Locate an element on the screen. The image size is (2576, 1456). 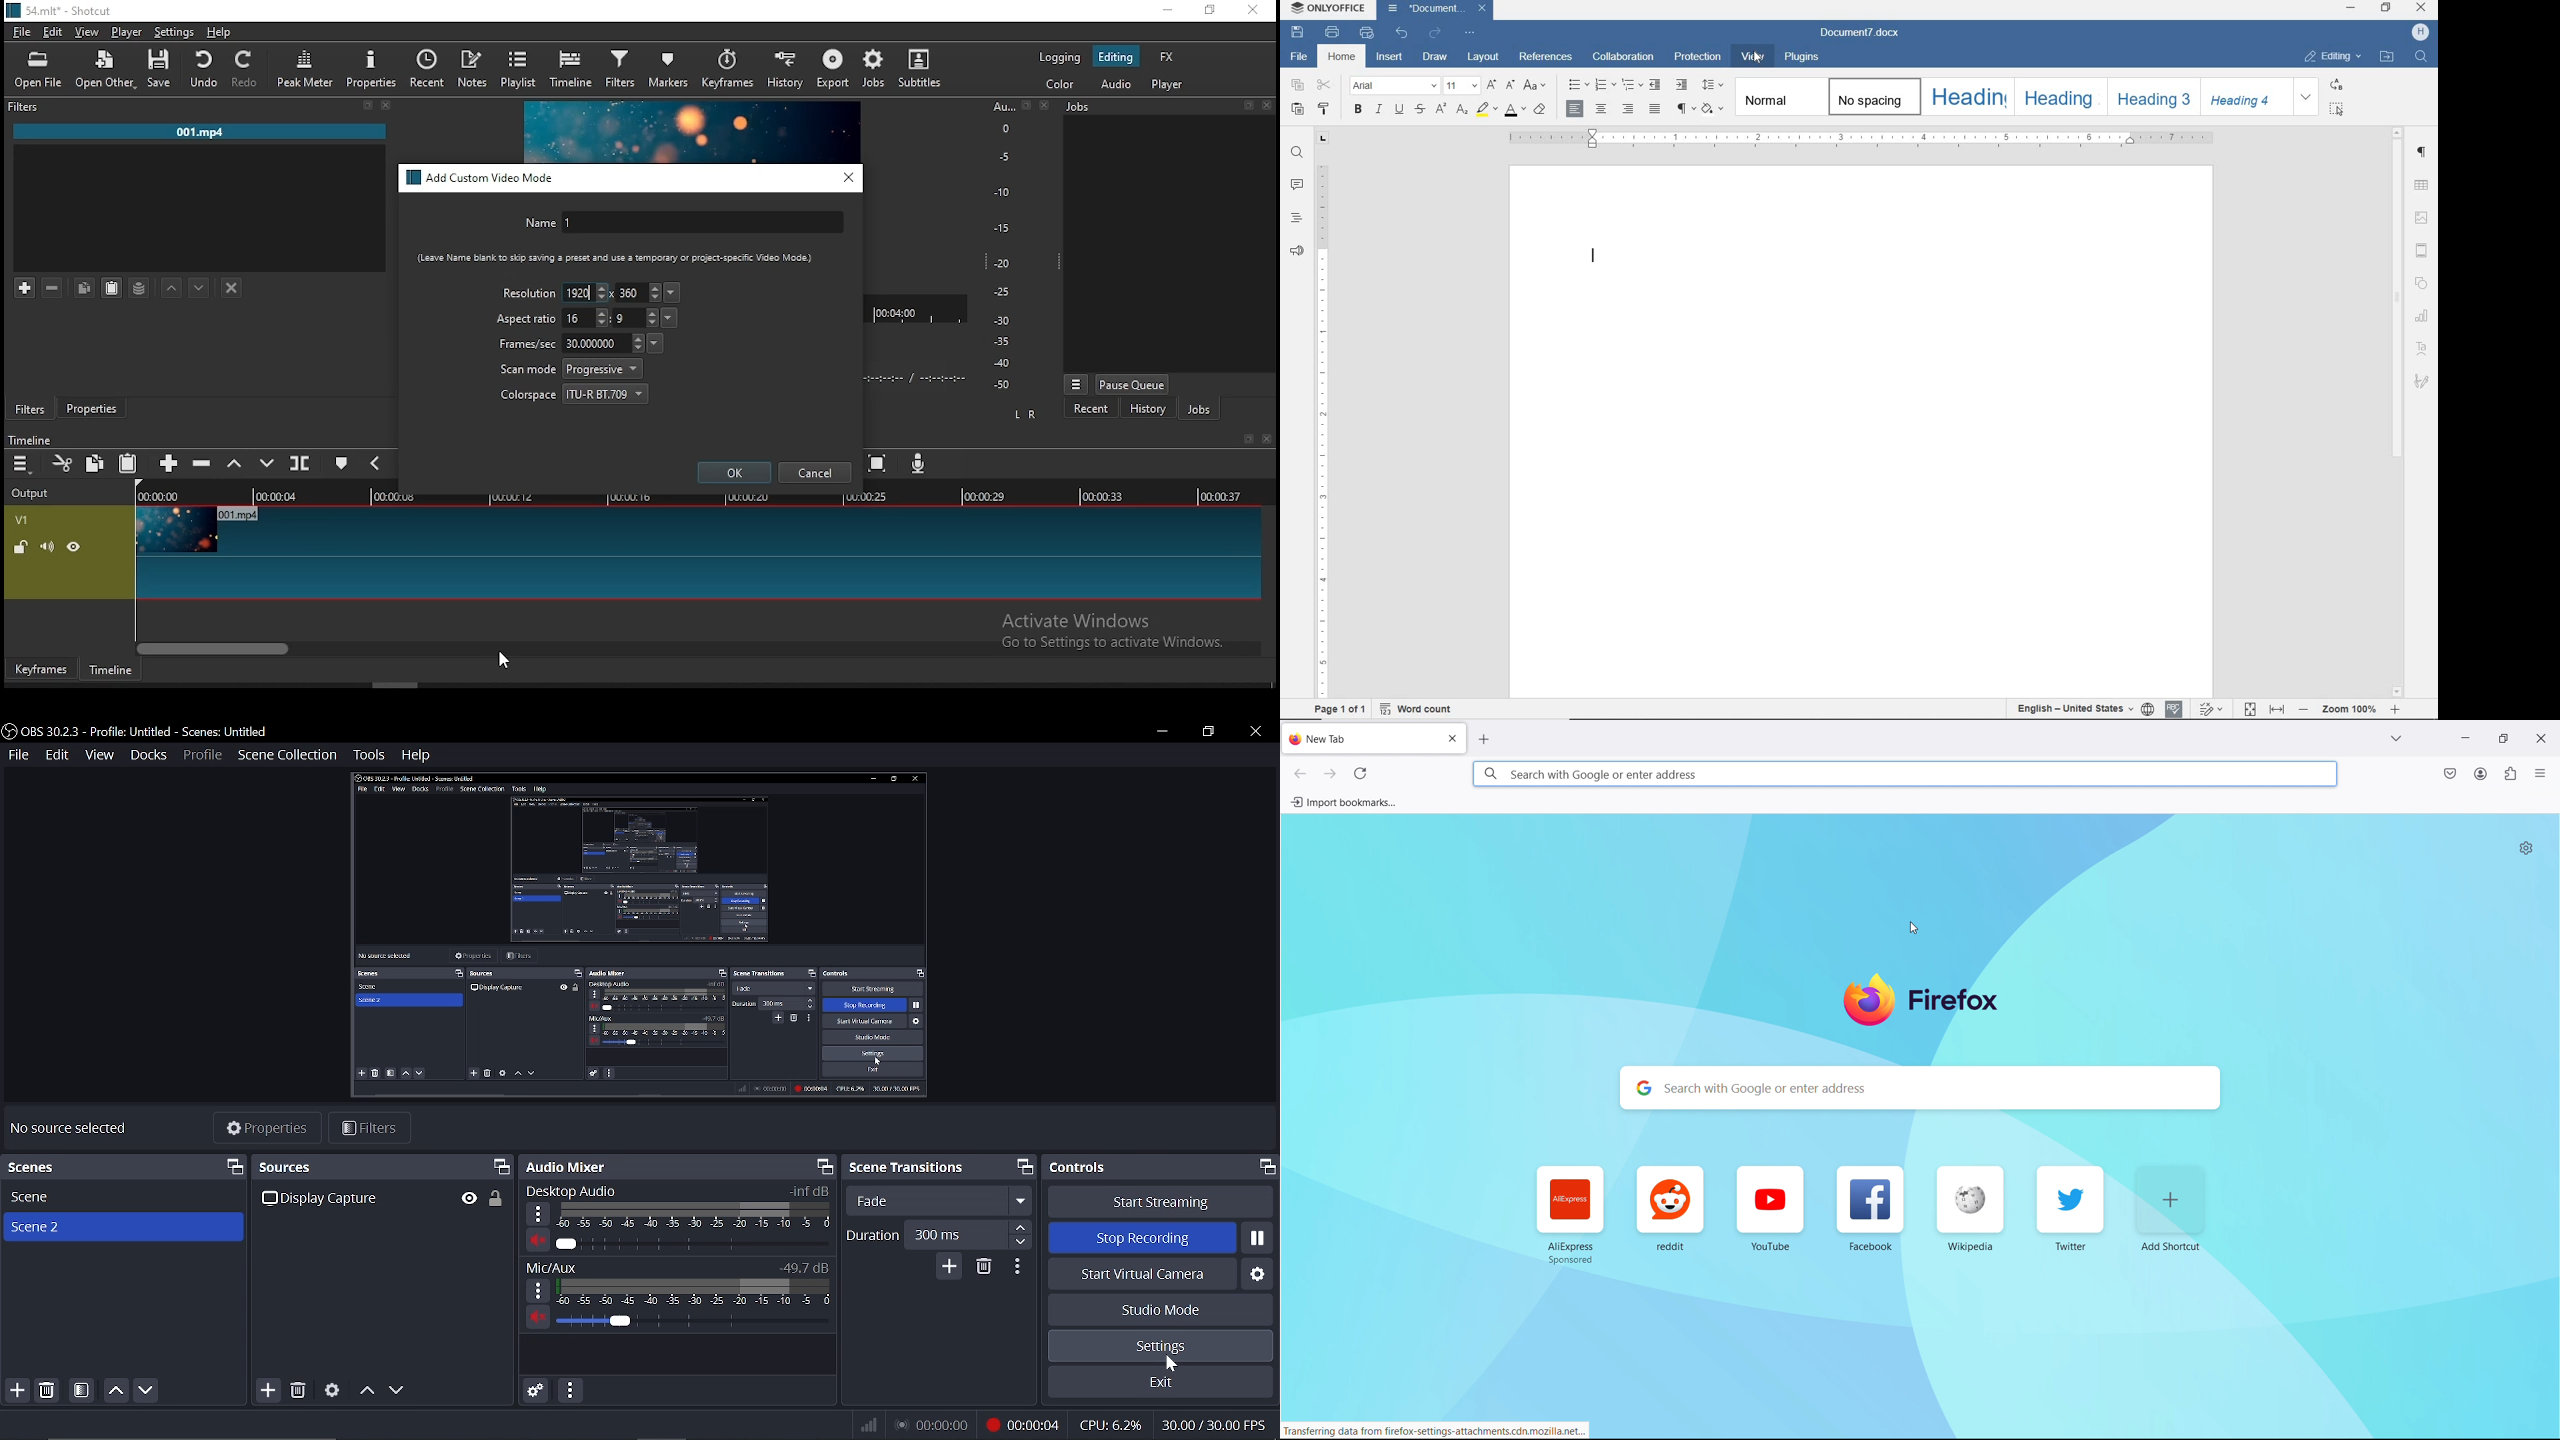
Au... is located at coordinates (1000, 106).